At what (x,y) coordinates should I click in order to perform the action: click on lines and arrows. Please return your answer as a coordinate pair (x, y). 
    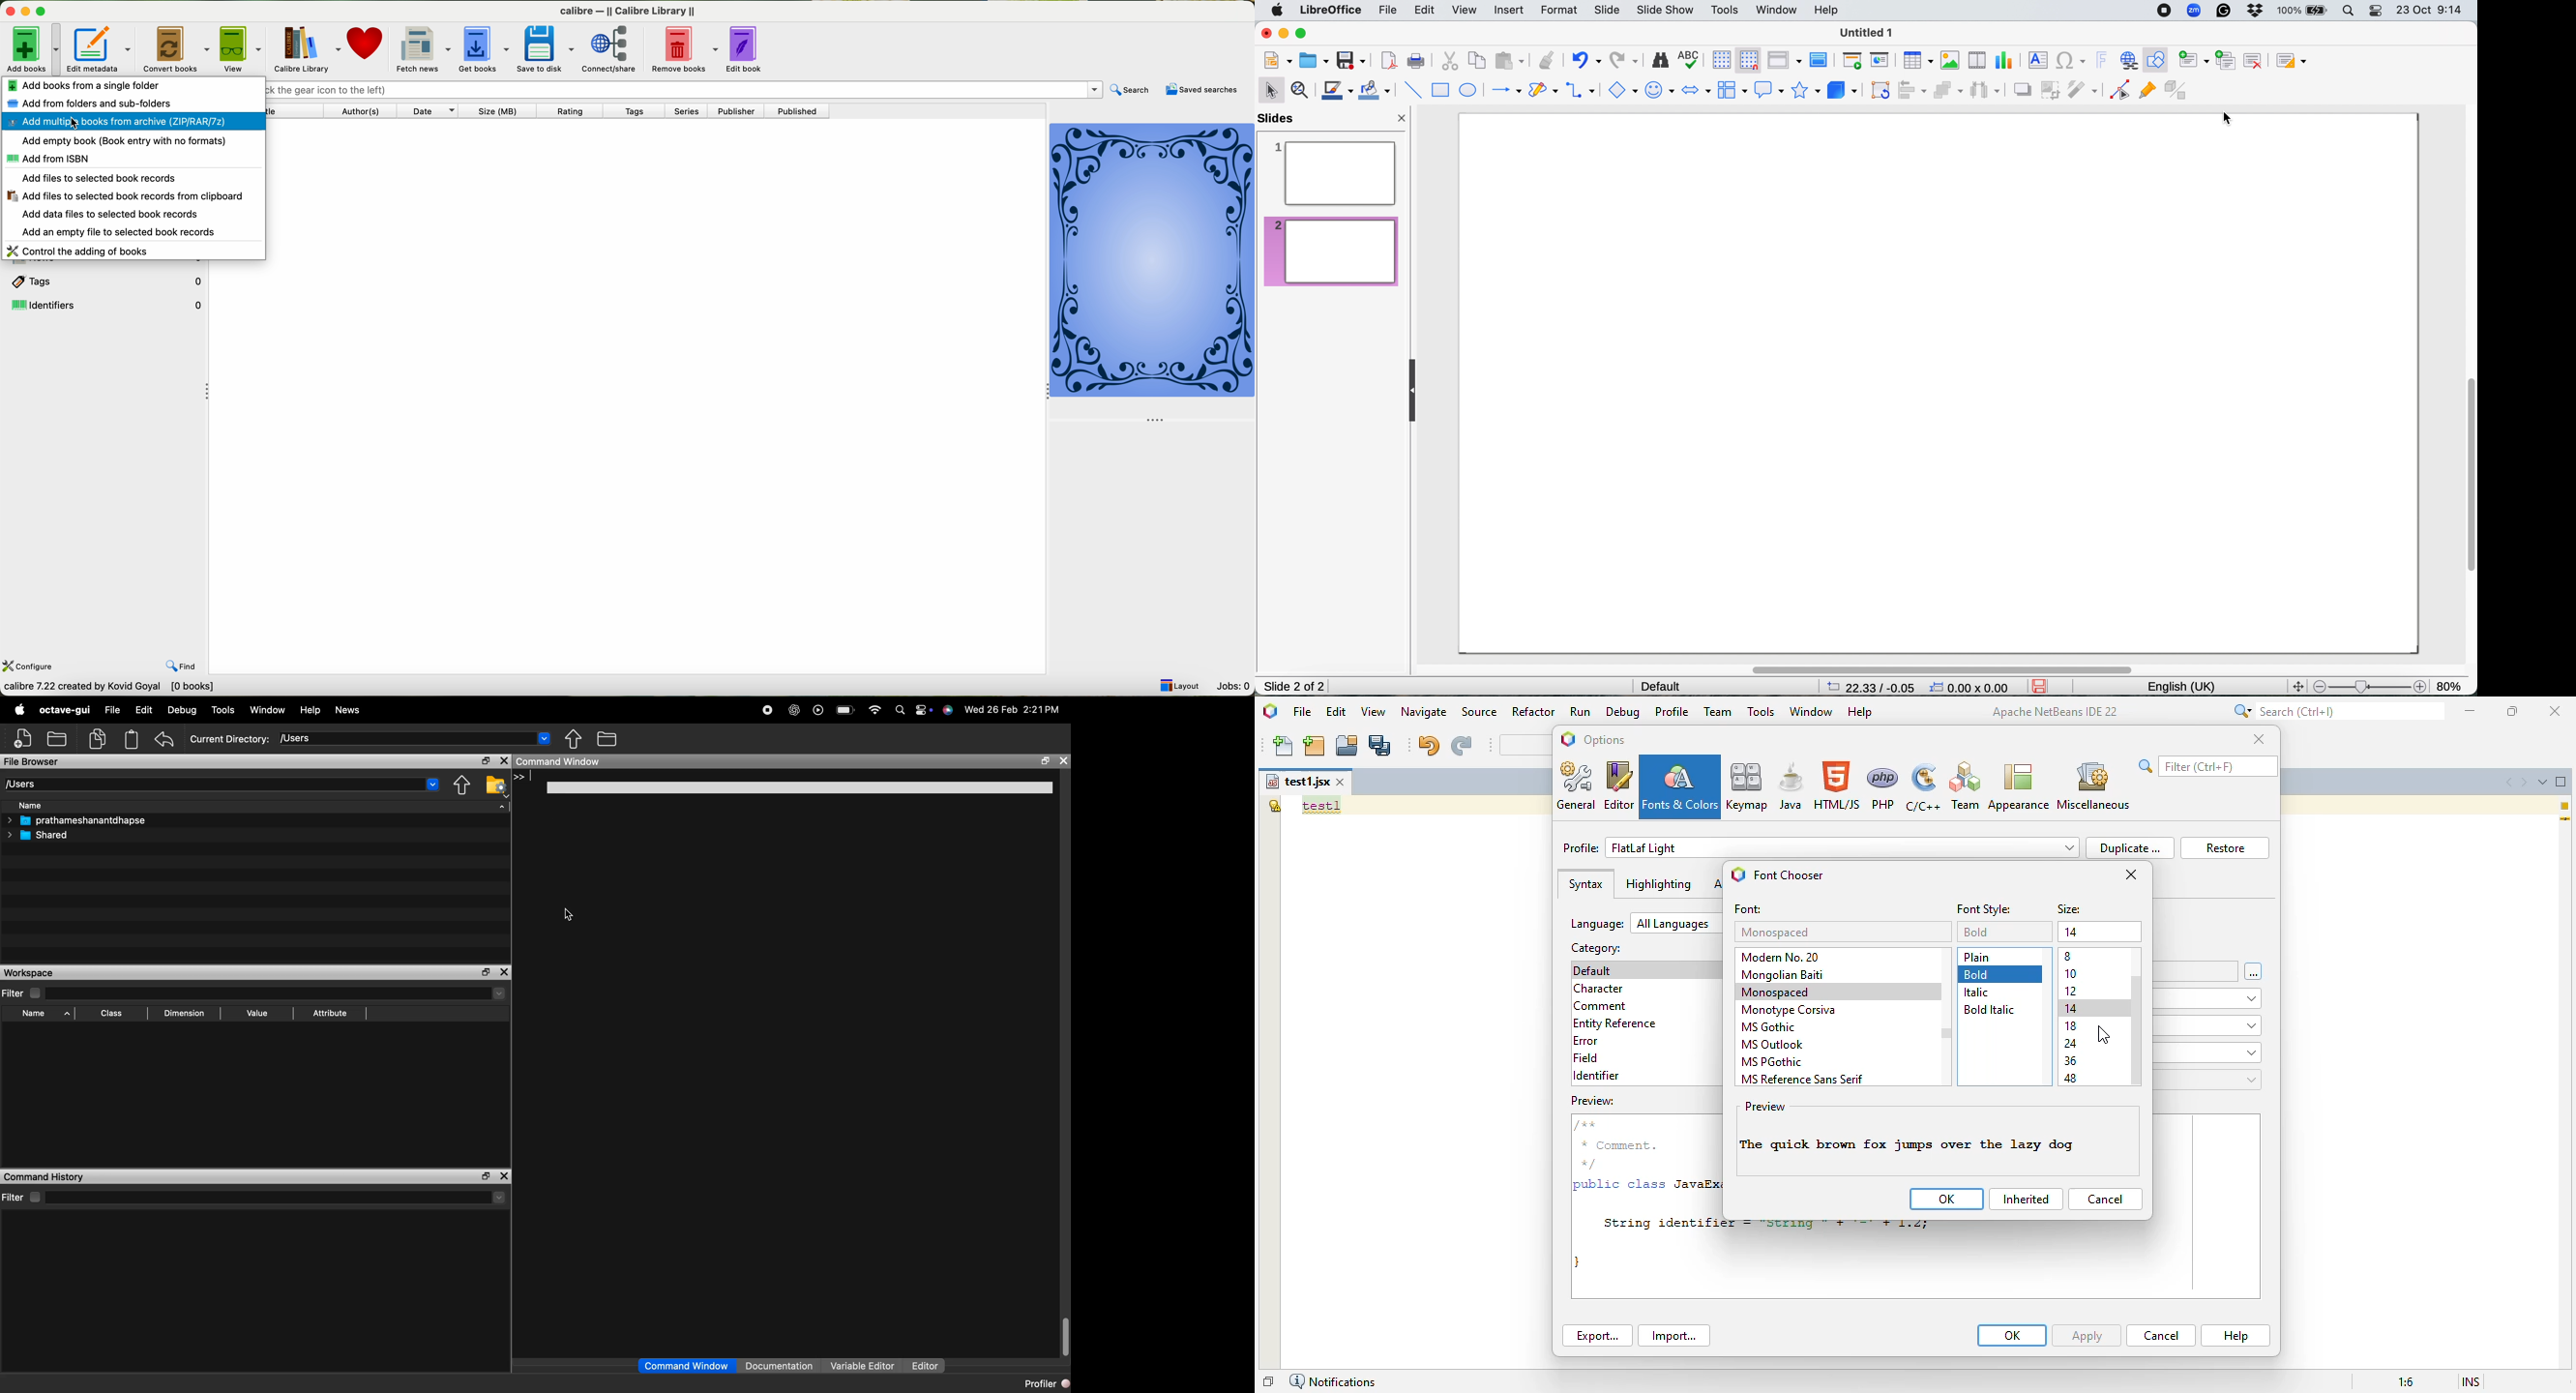
    Looking at the image, I should click on (1503, 91).